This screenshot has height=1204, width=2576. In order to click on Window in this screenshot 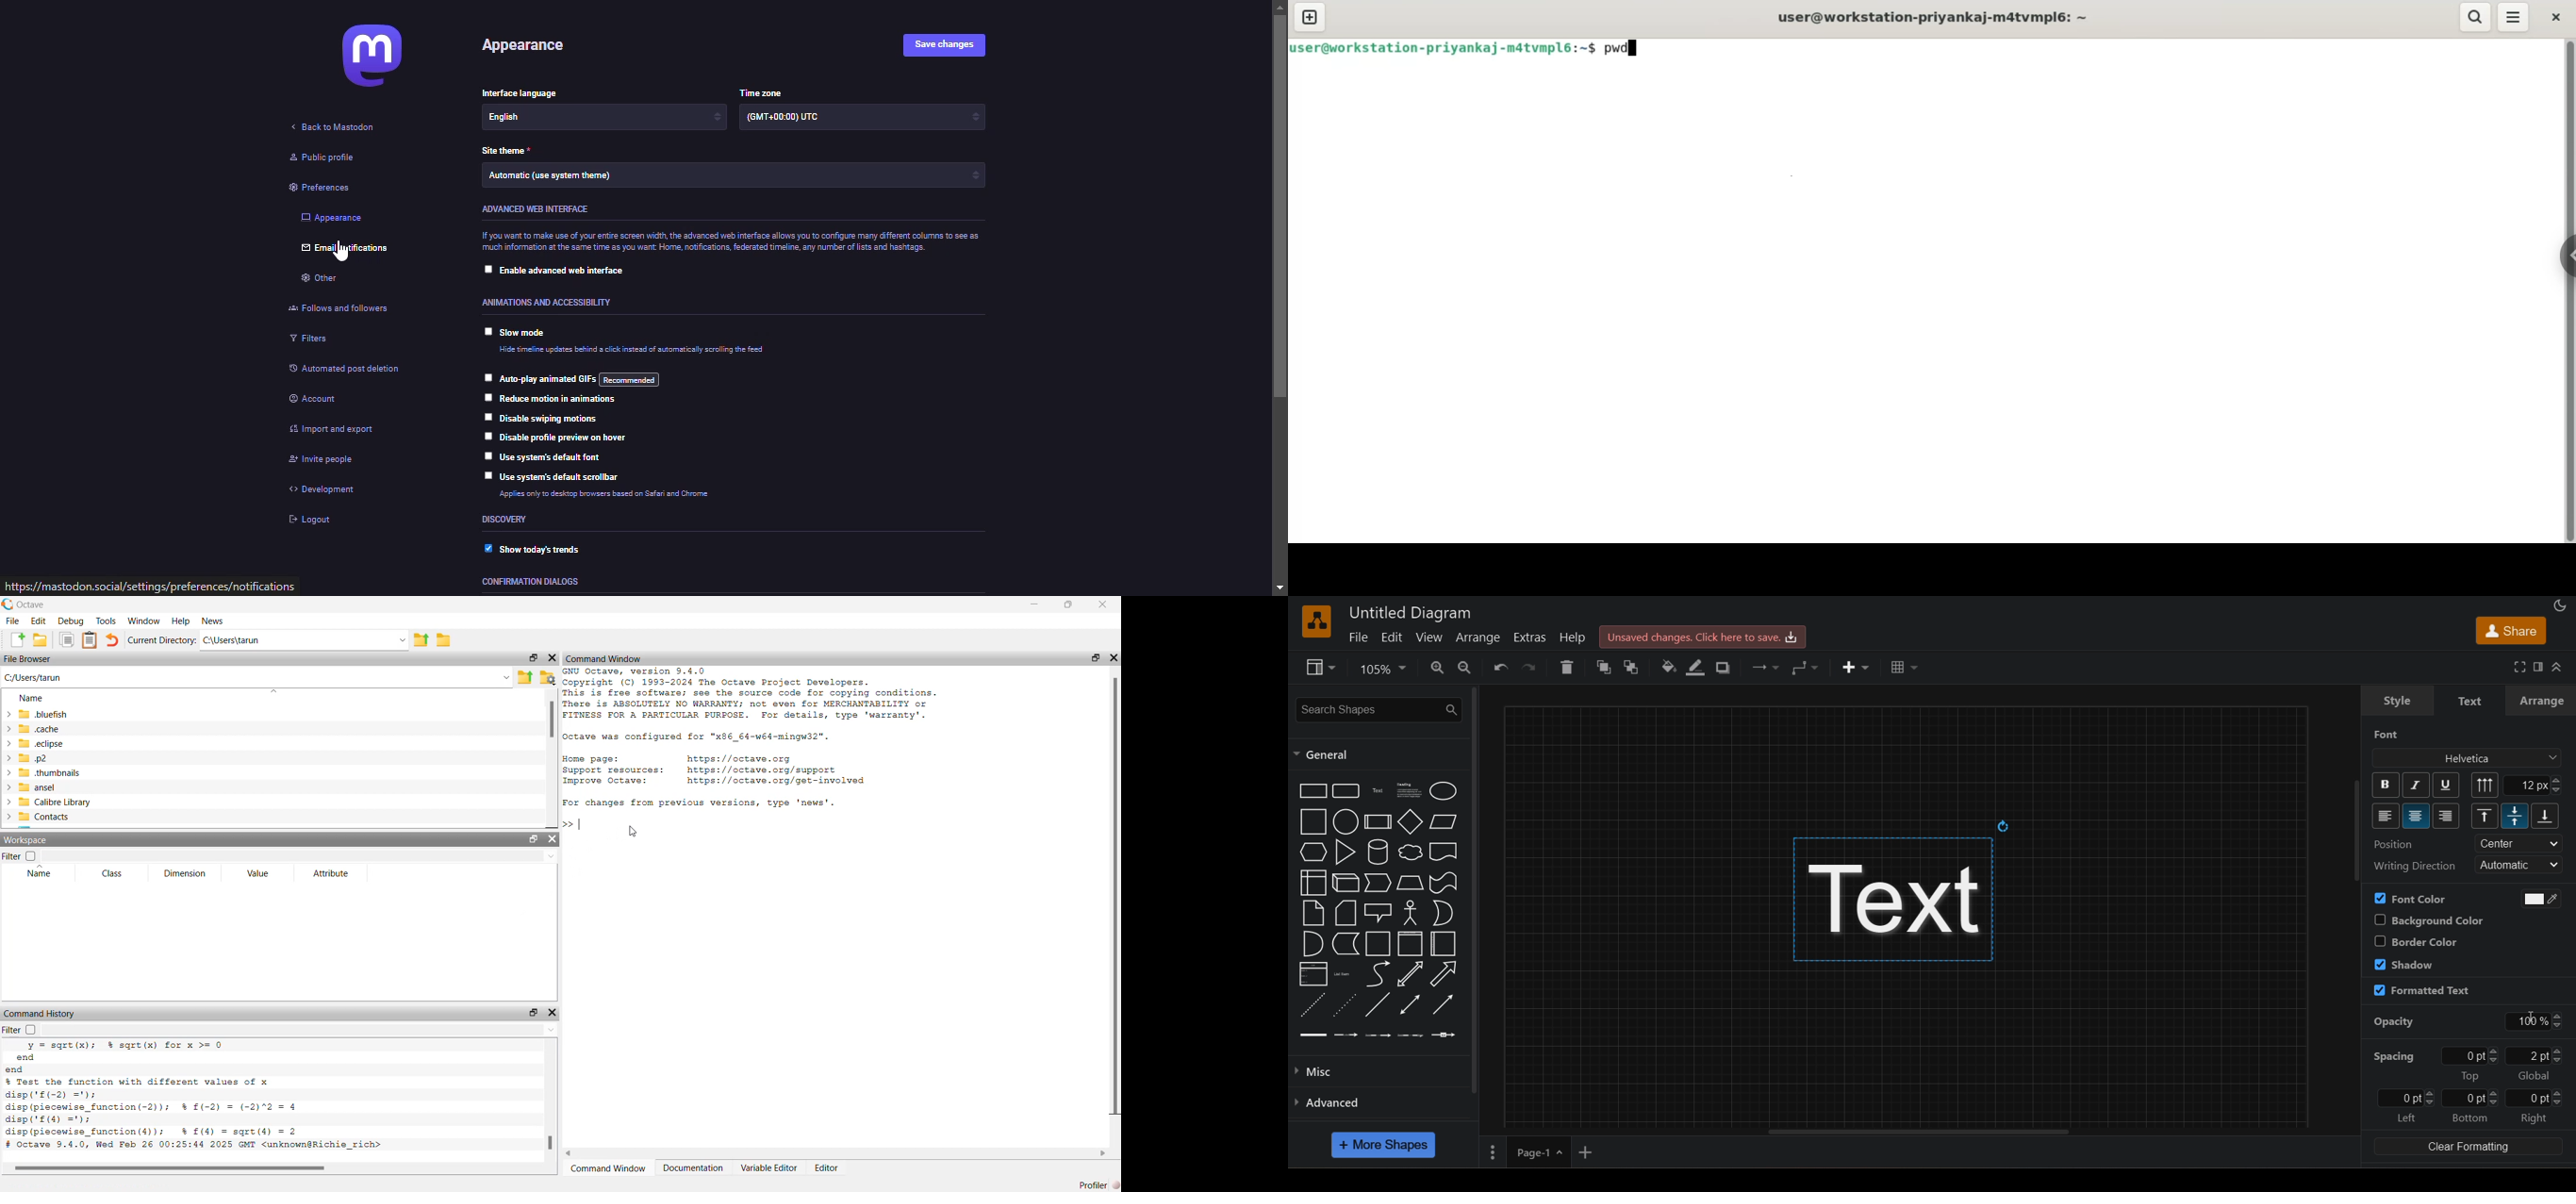, I will do `click(144, 620)`.